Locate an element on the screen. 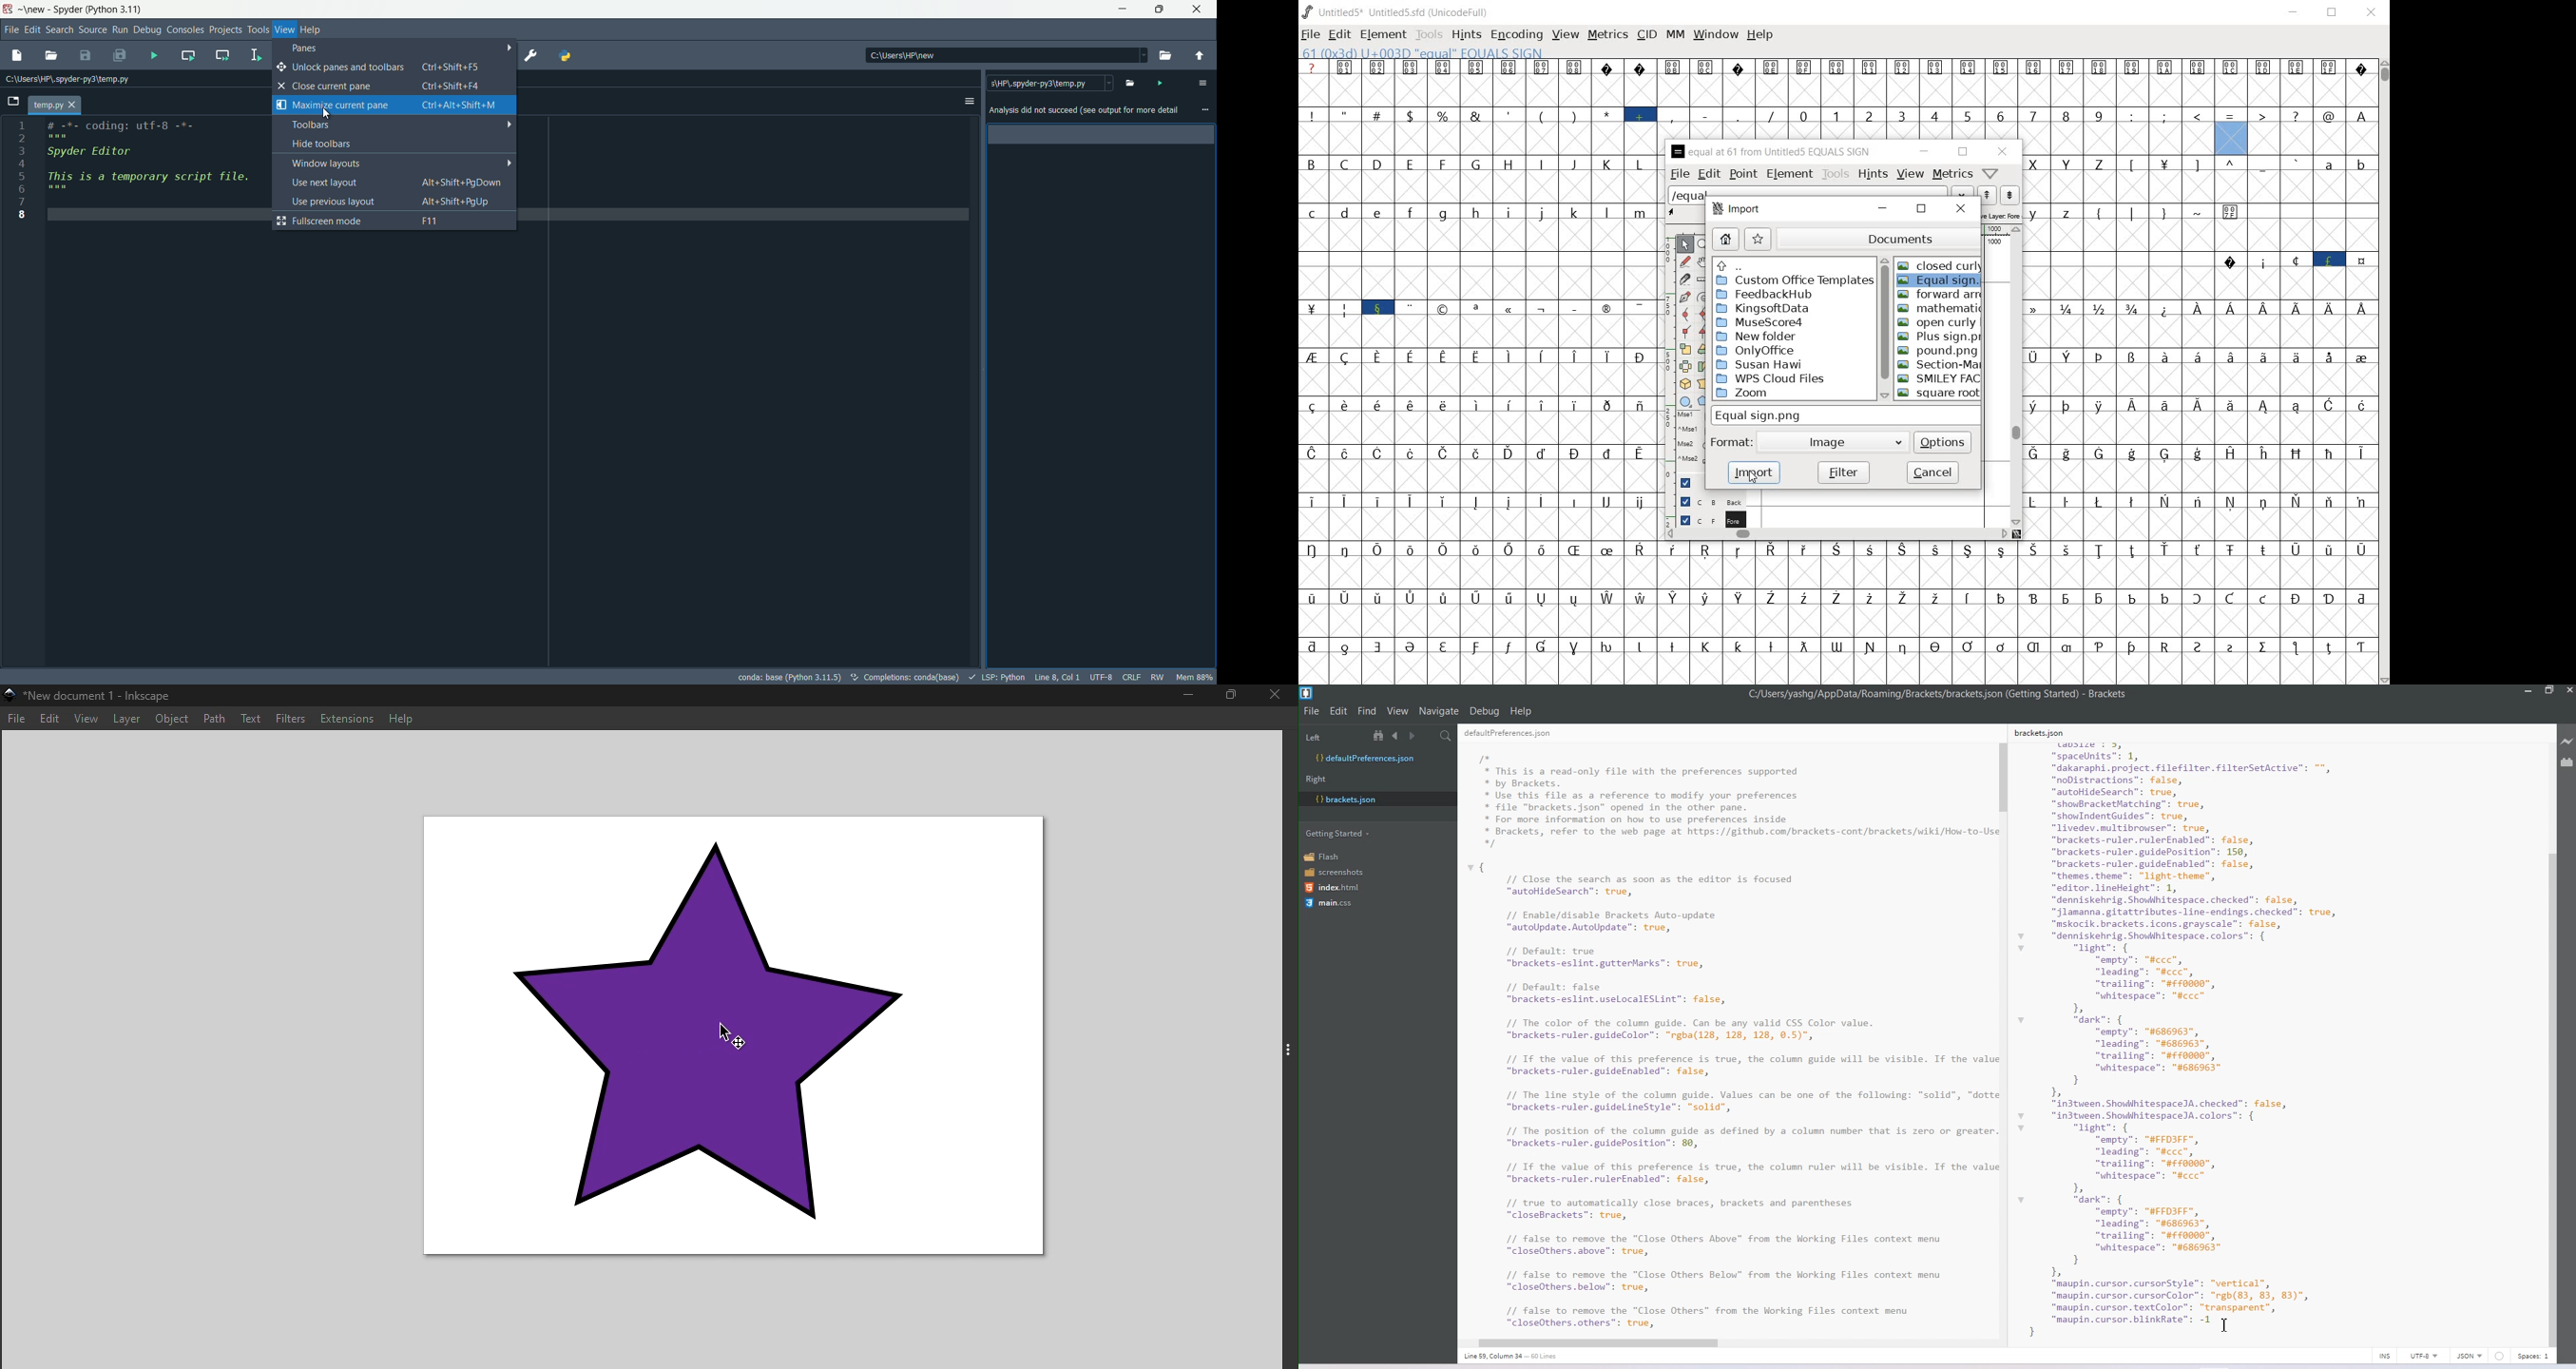 The image size is (2576, 1372). 8 is located at coordinates (23, 217).